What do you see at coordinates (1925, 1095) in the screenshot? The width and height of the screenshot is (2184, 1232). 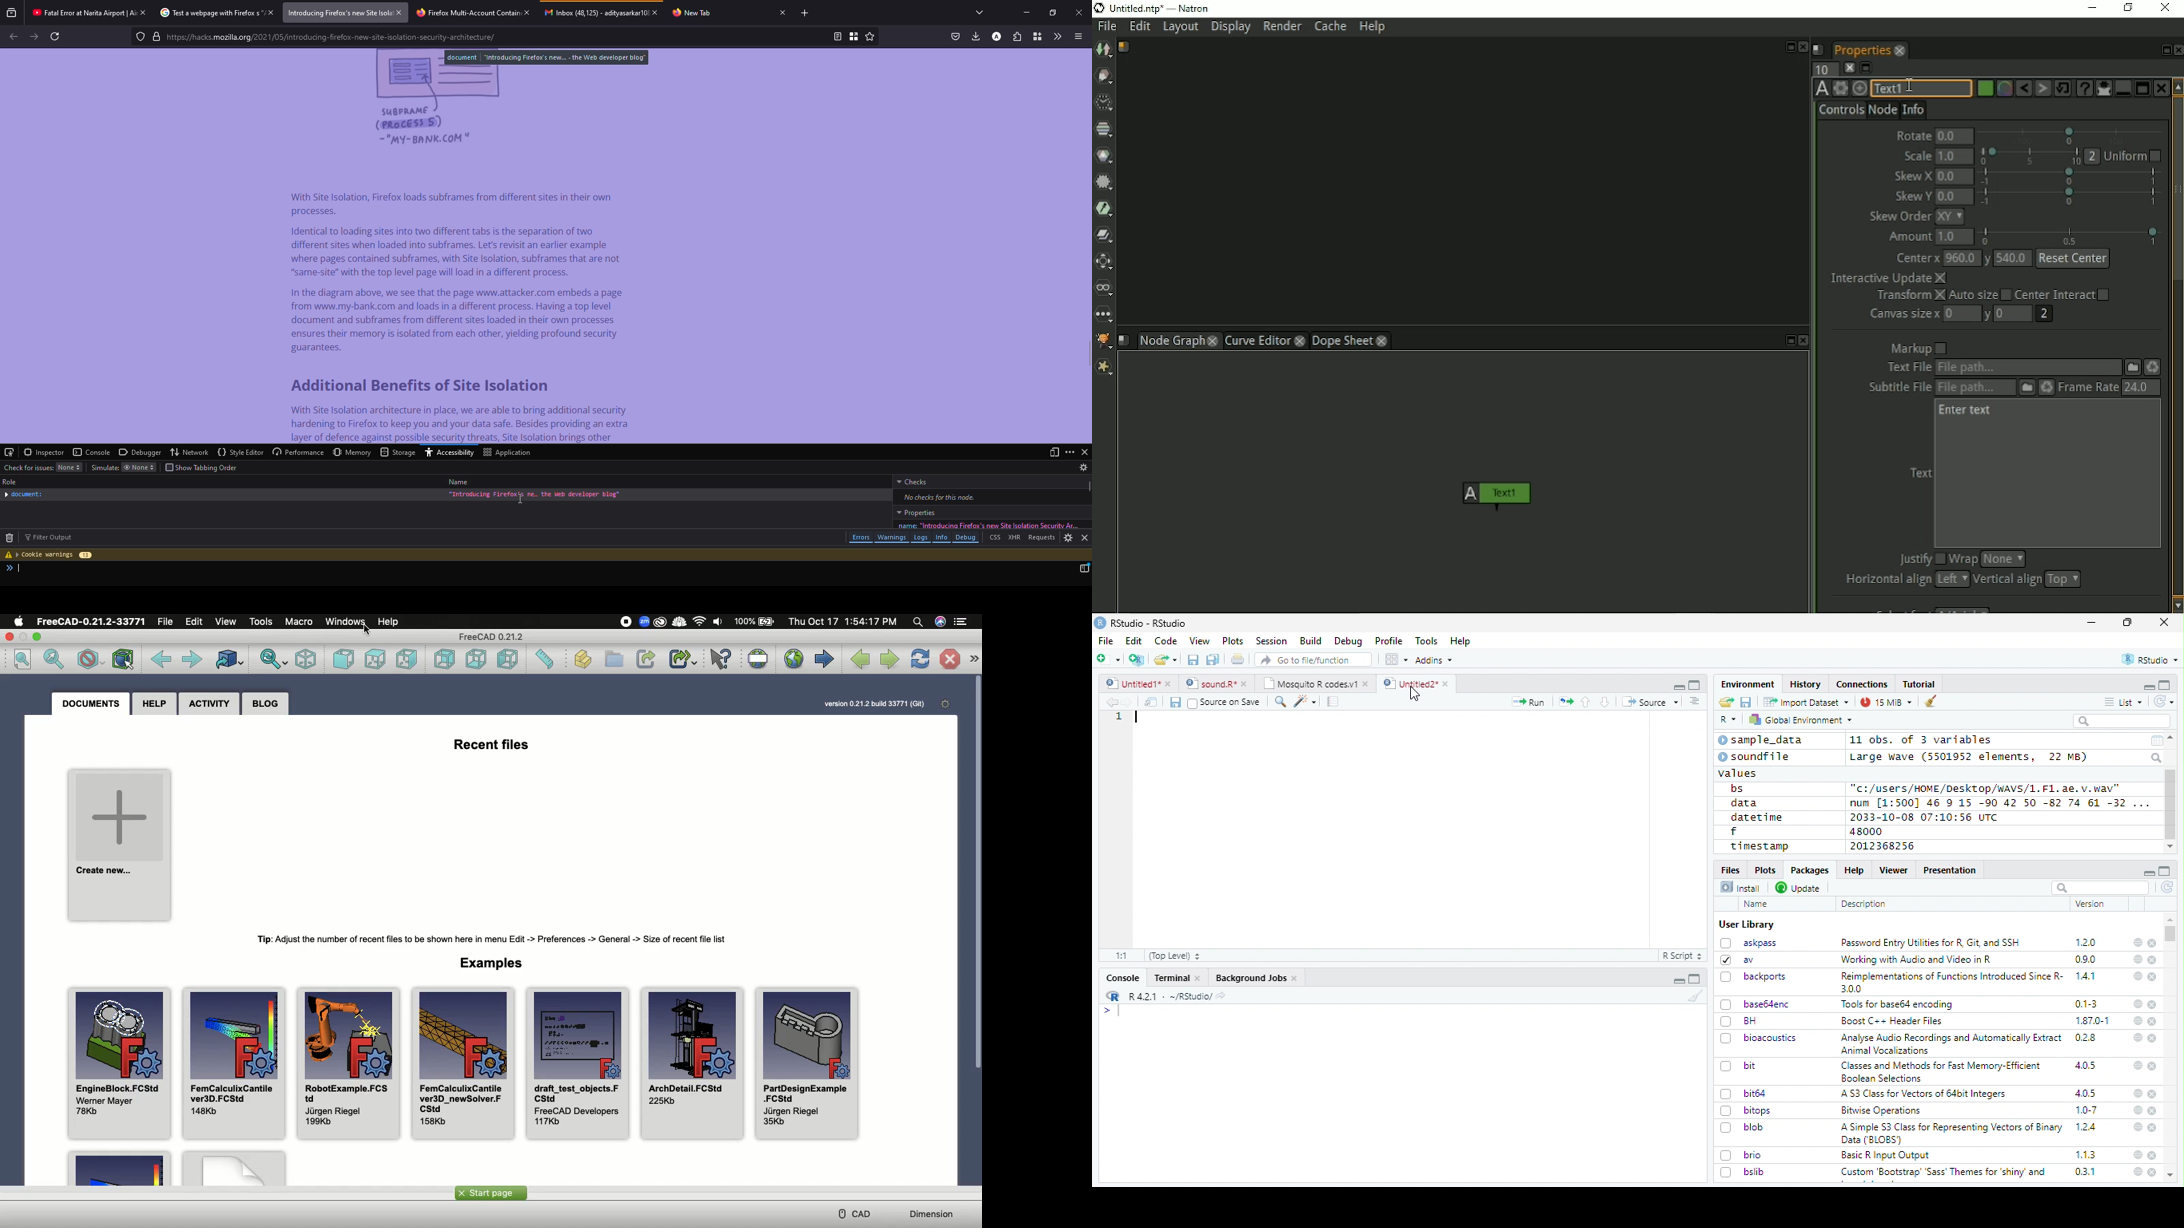 I see `A S3 Class for Vectors of 64bit Integers` at bounding box center [1925, 1095].